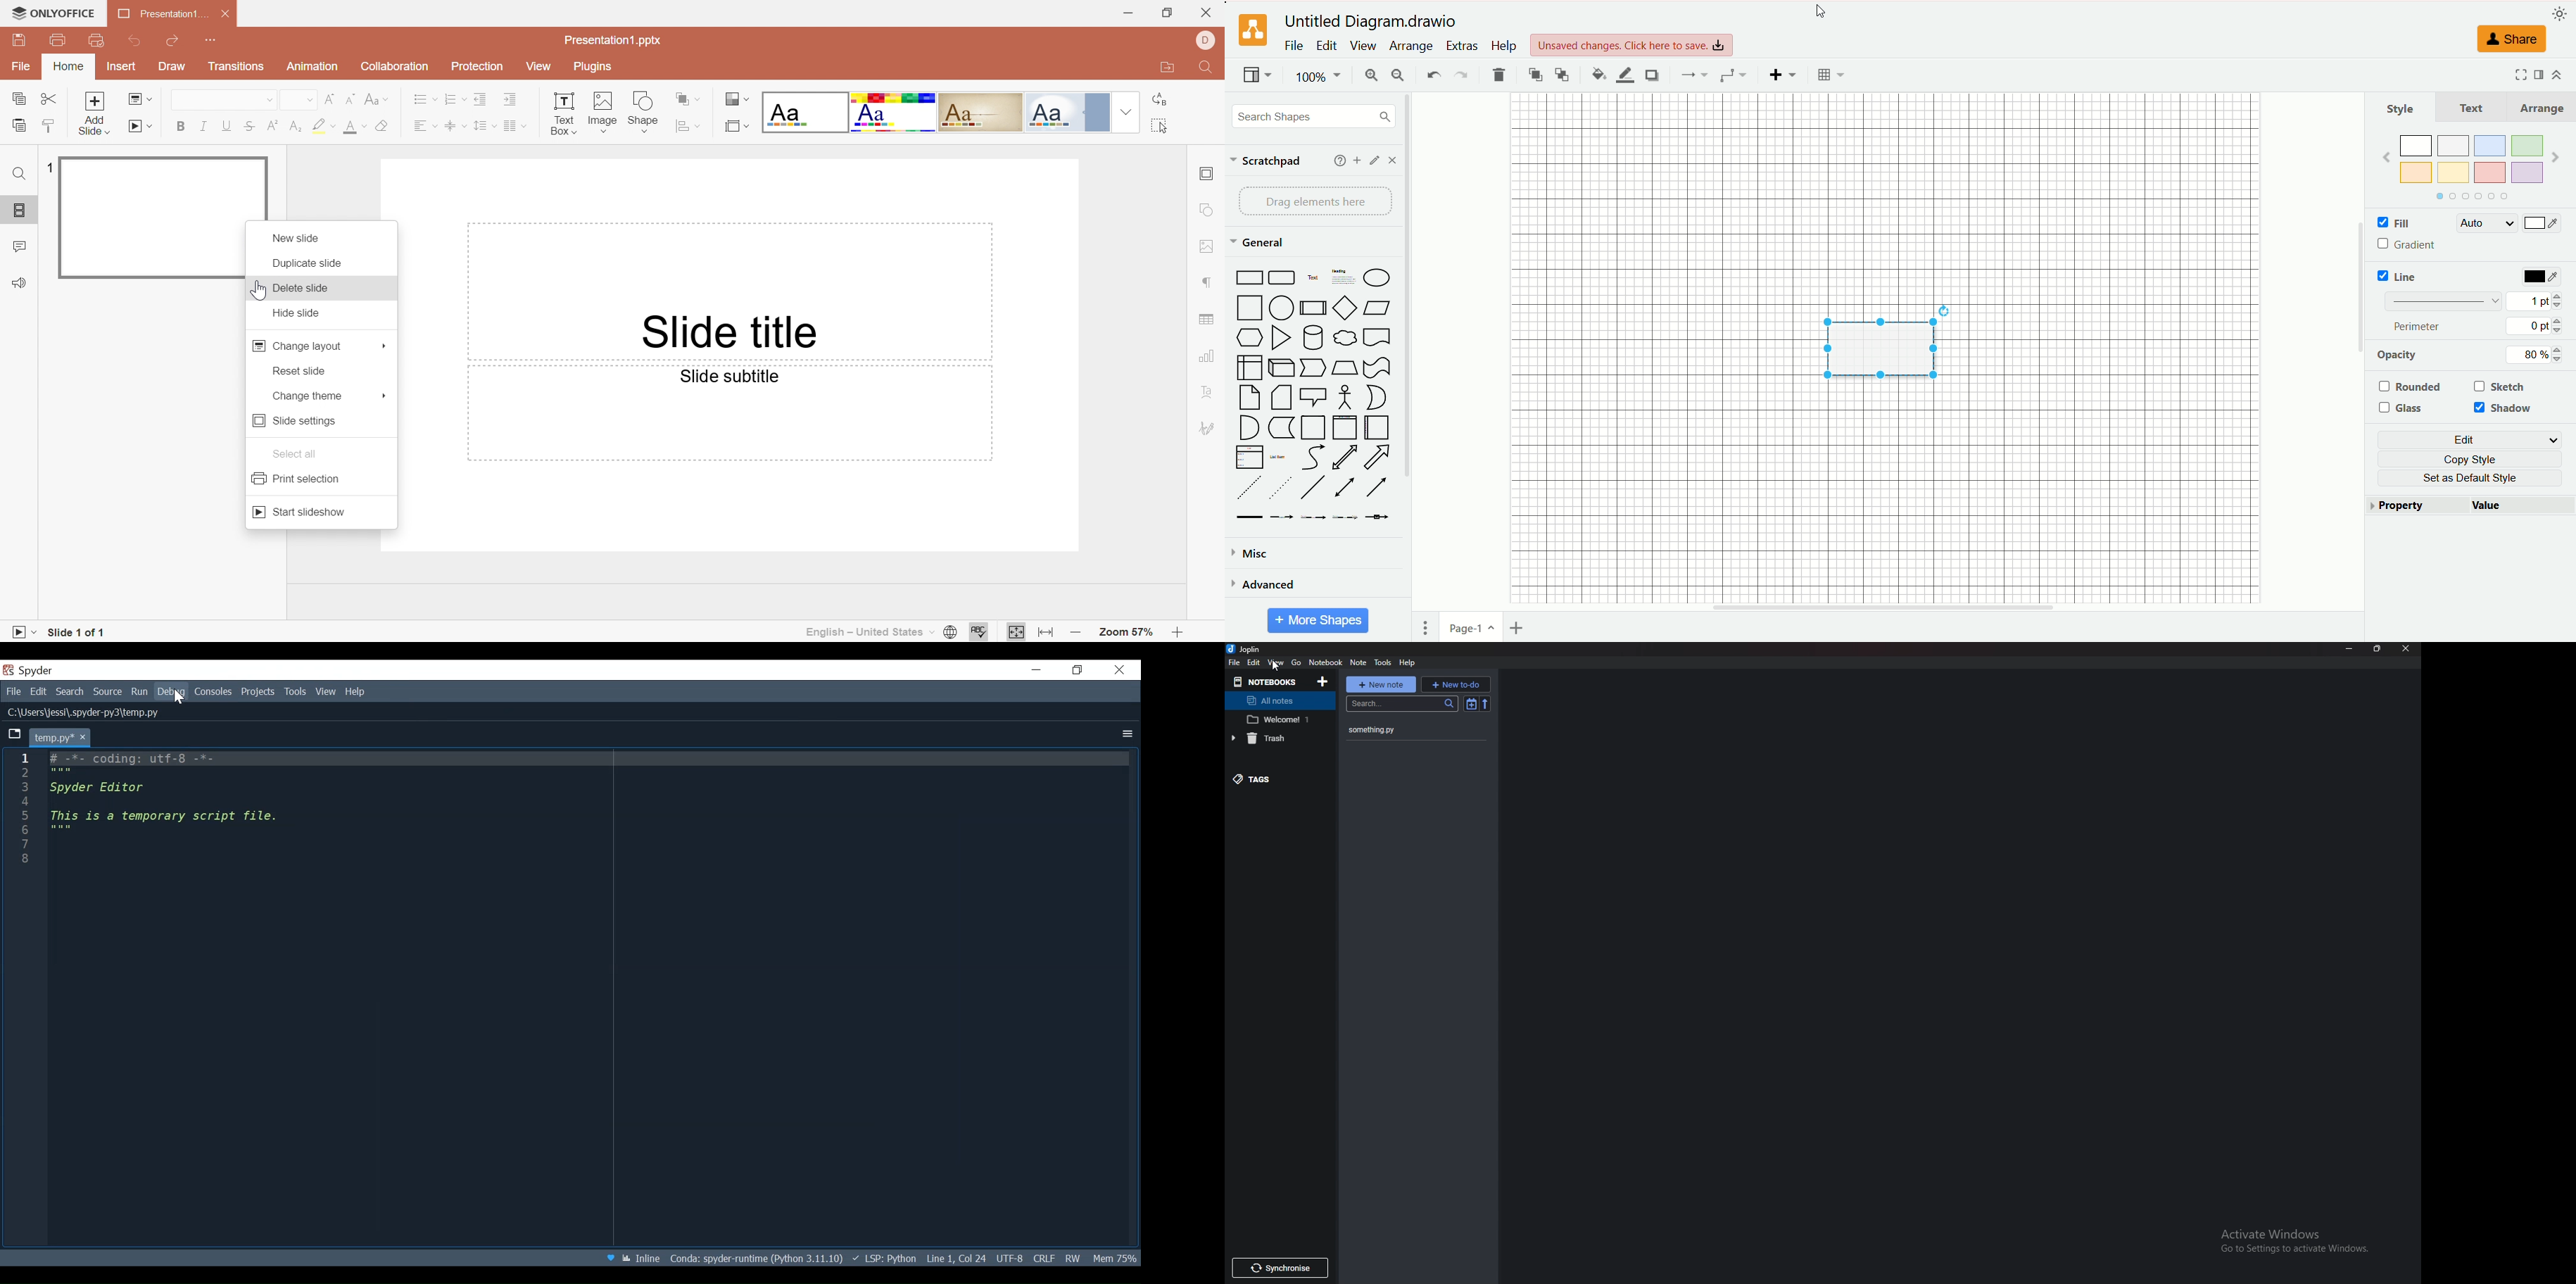  What do you see at coordinates (1258, 76) in the screenshot?
I see `view` at bounding box center [1258, 76].